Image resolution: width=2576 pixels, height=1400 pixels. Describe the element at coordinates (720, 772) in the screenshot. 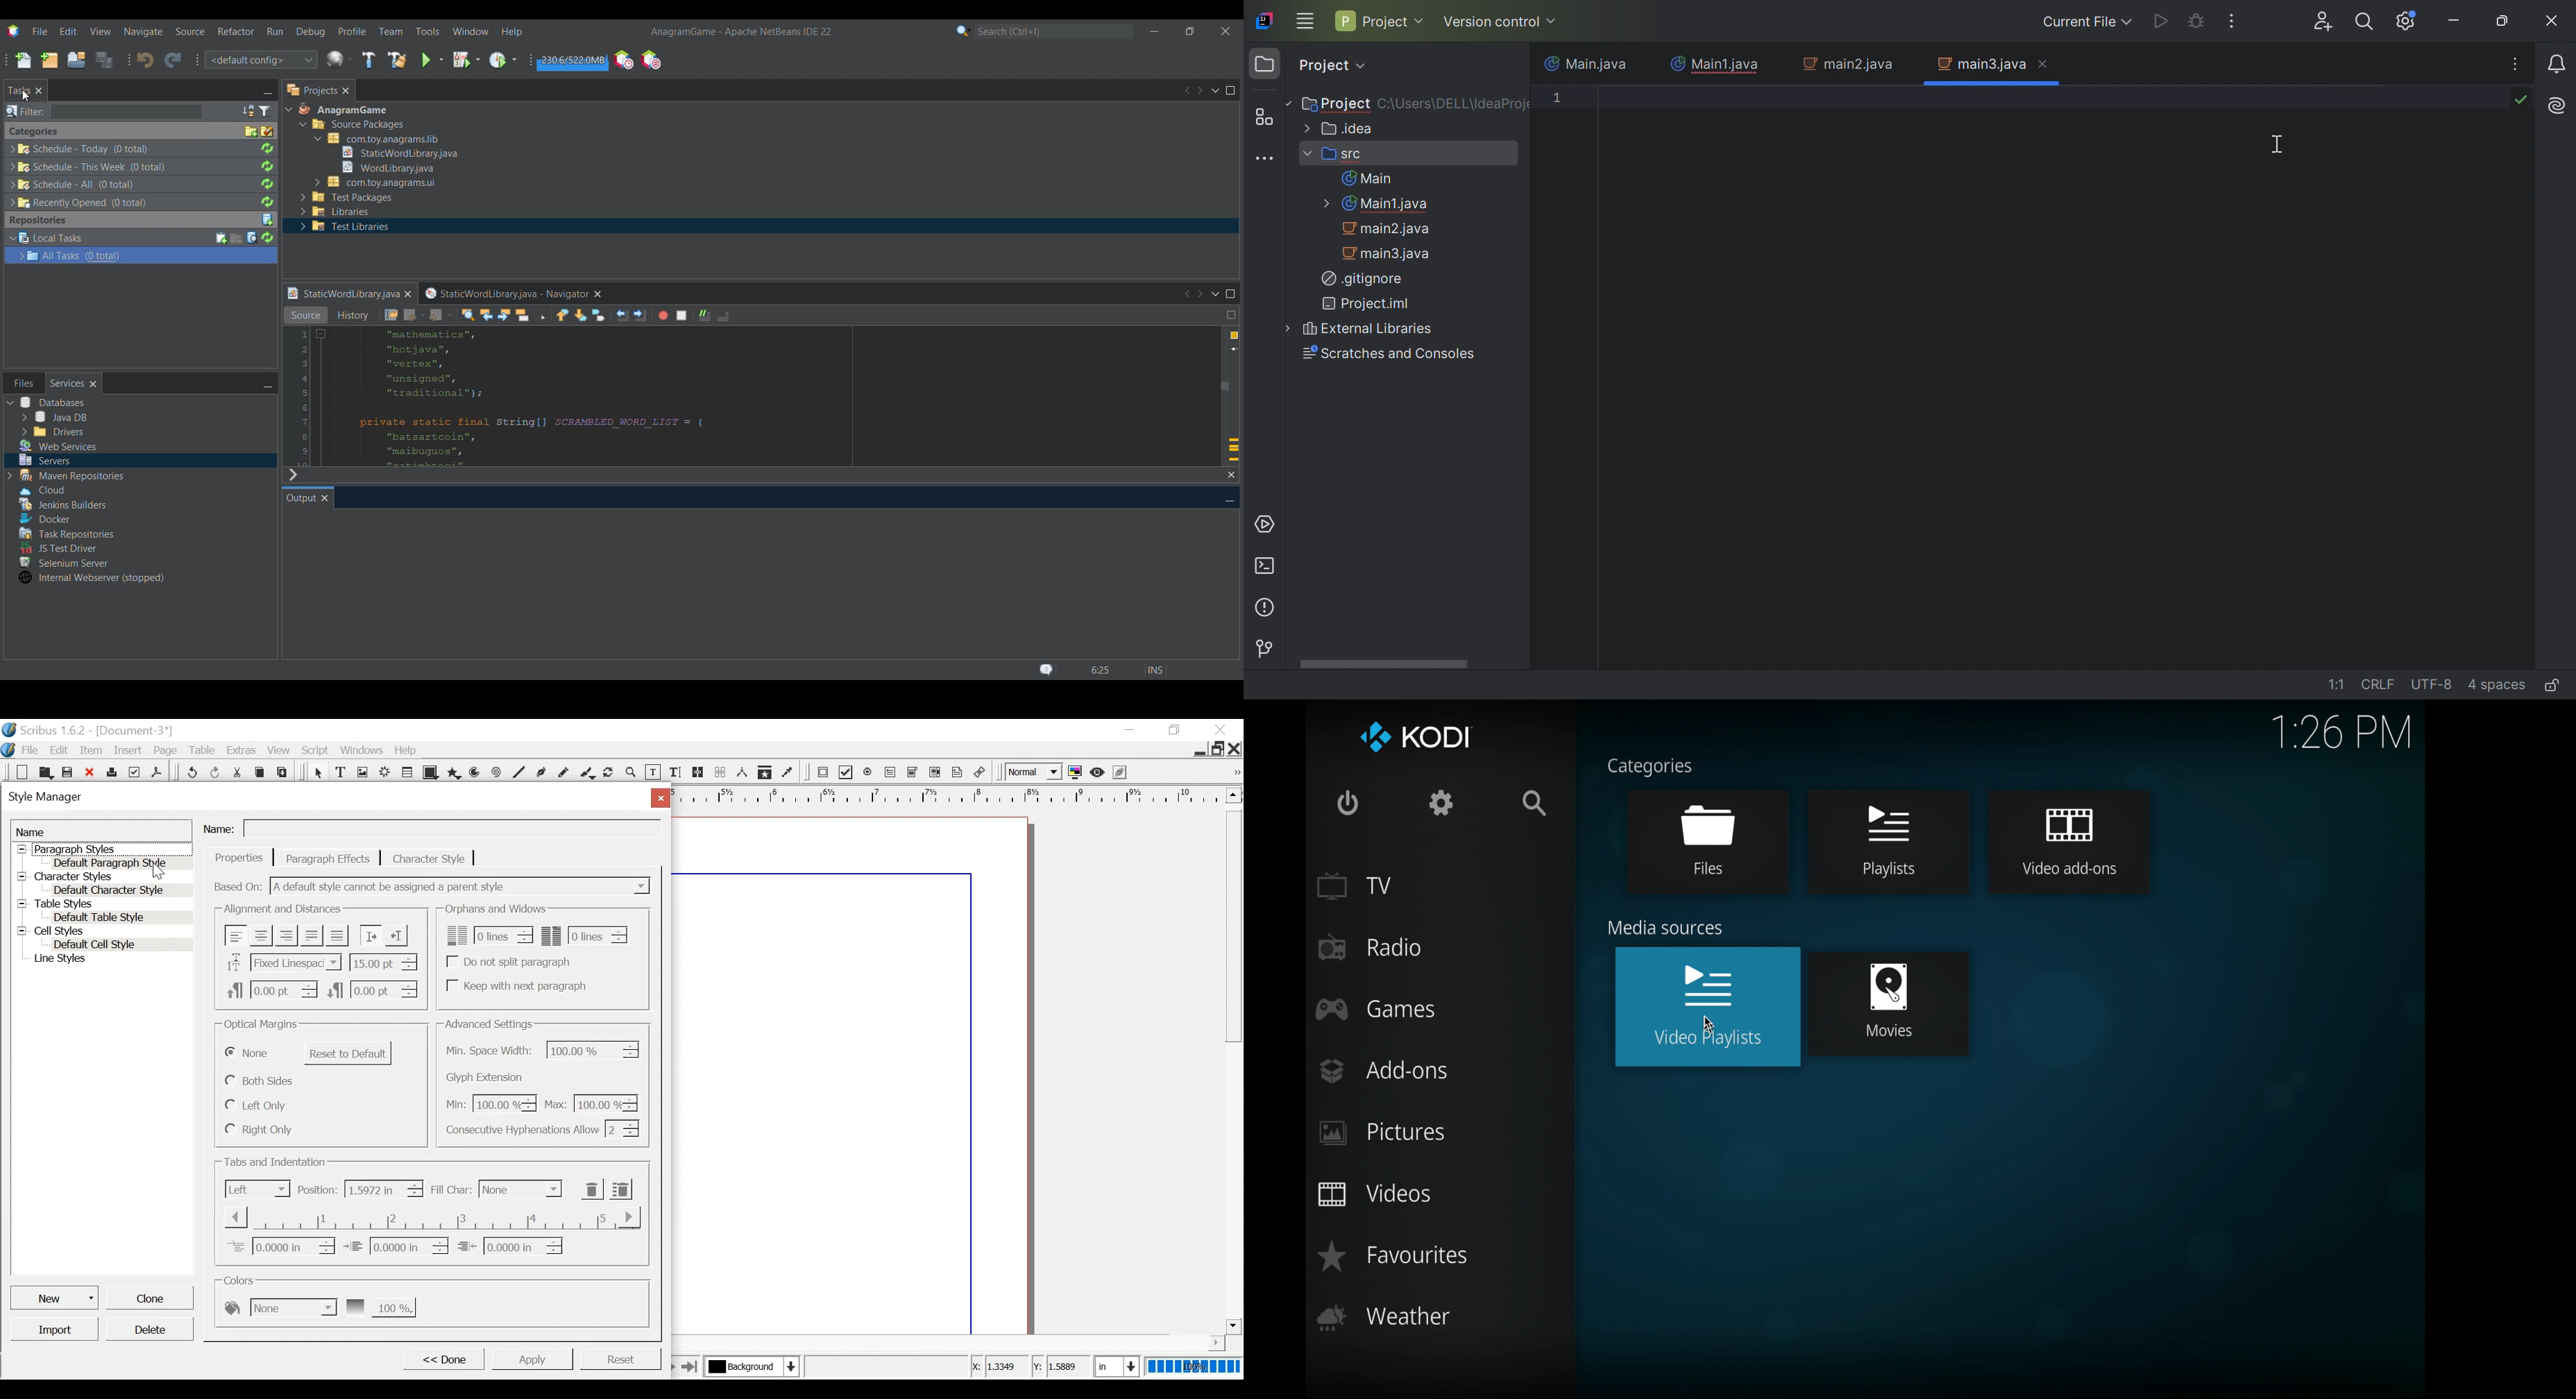

I see `Unlink text frames` at that location.